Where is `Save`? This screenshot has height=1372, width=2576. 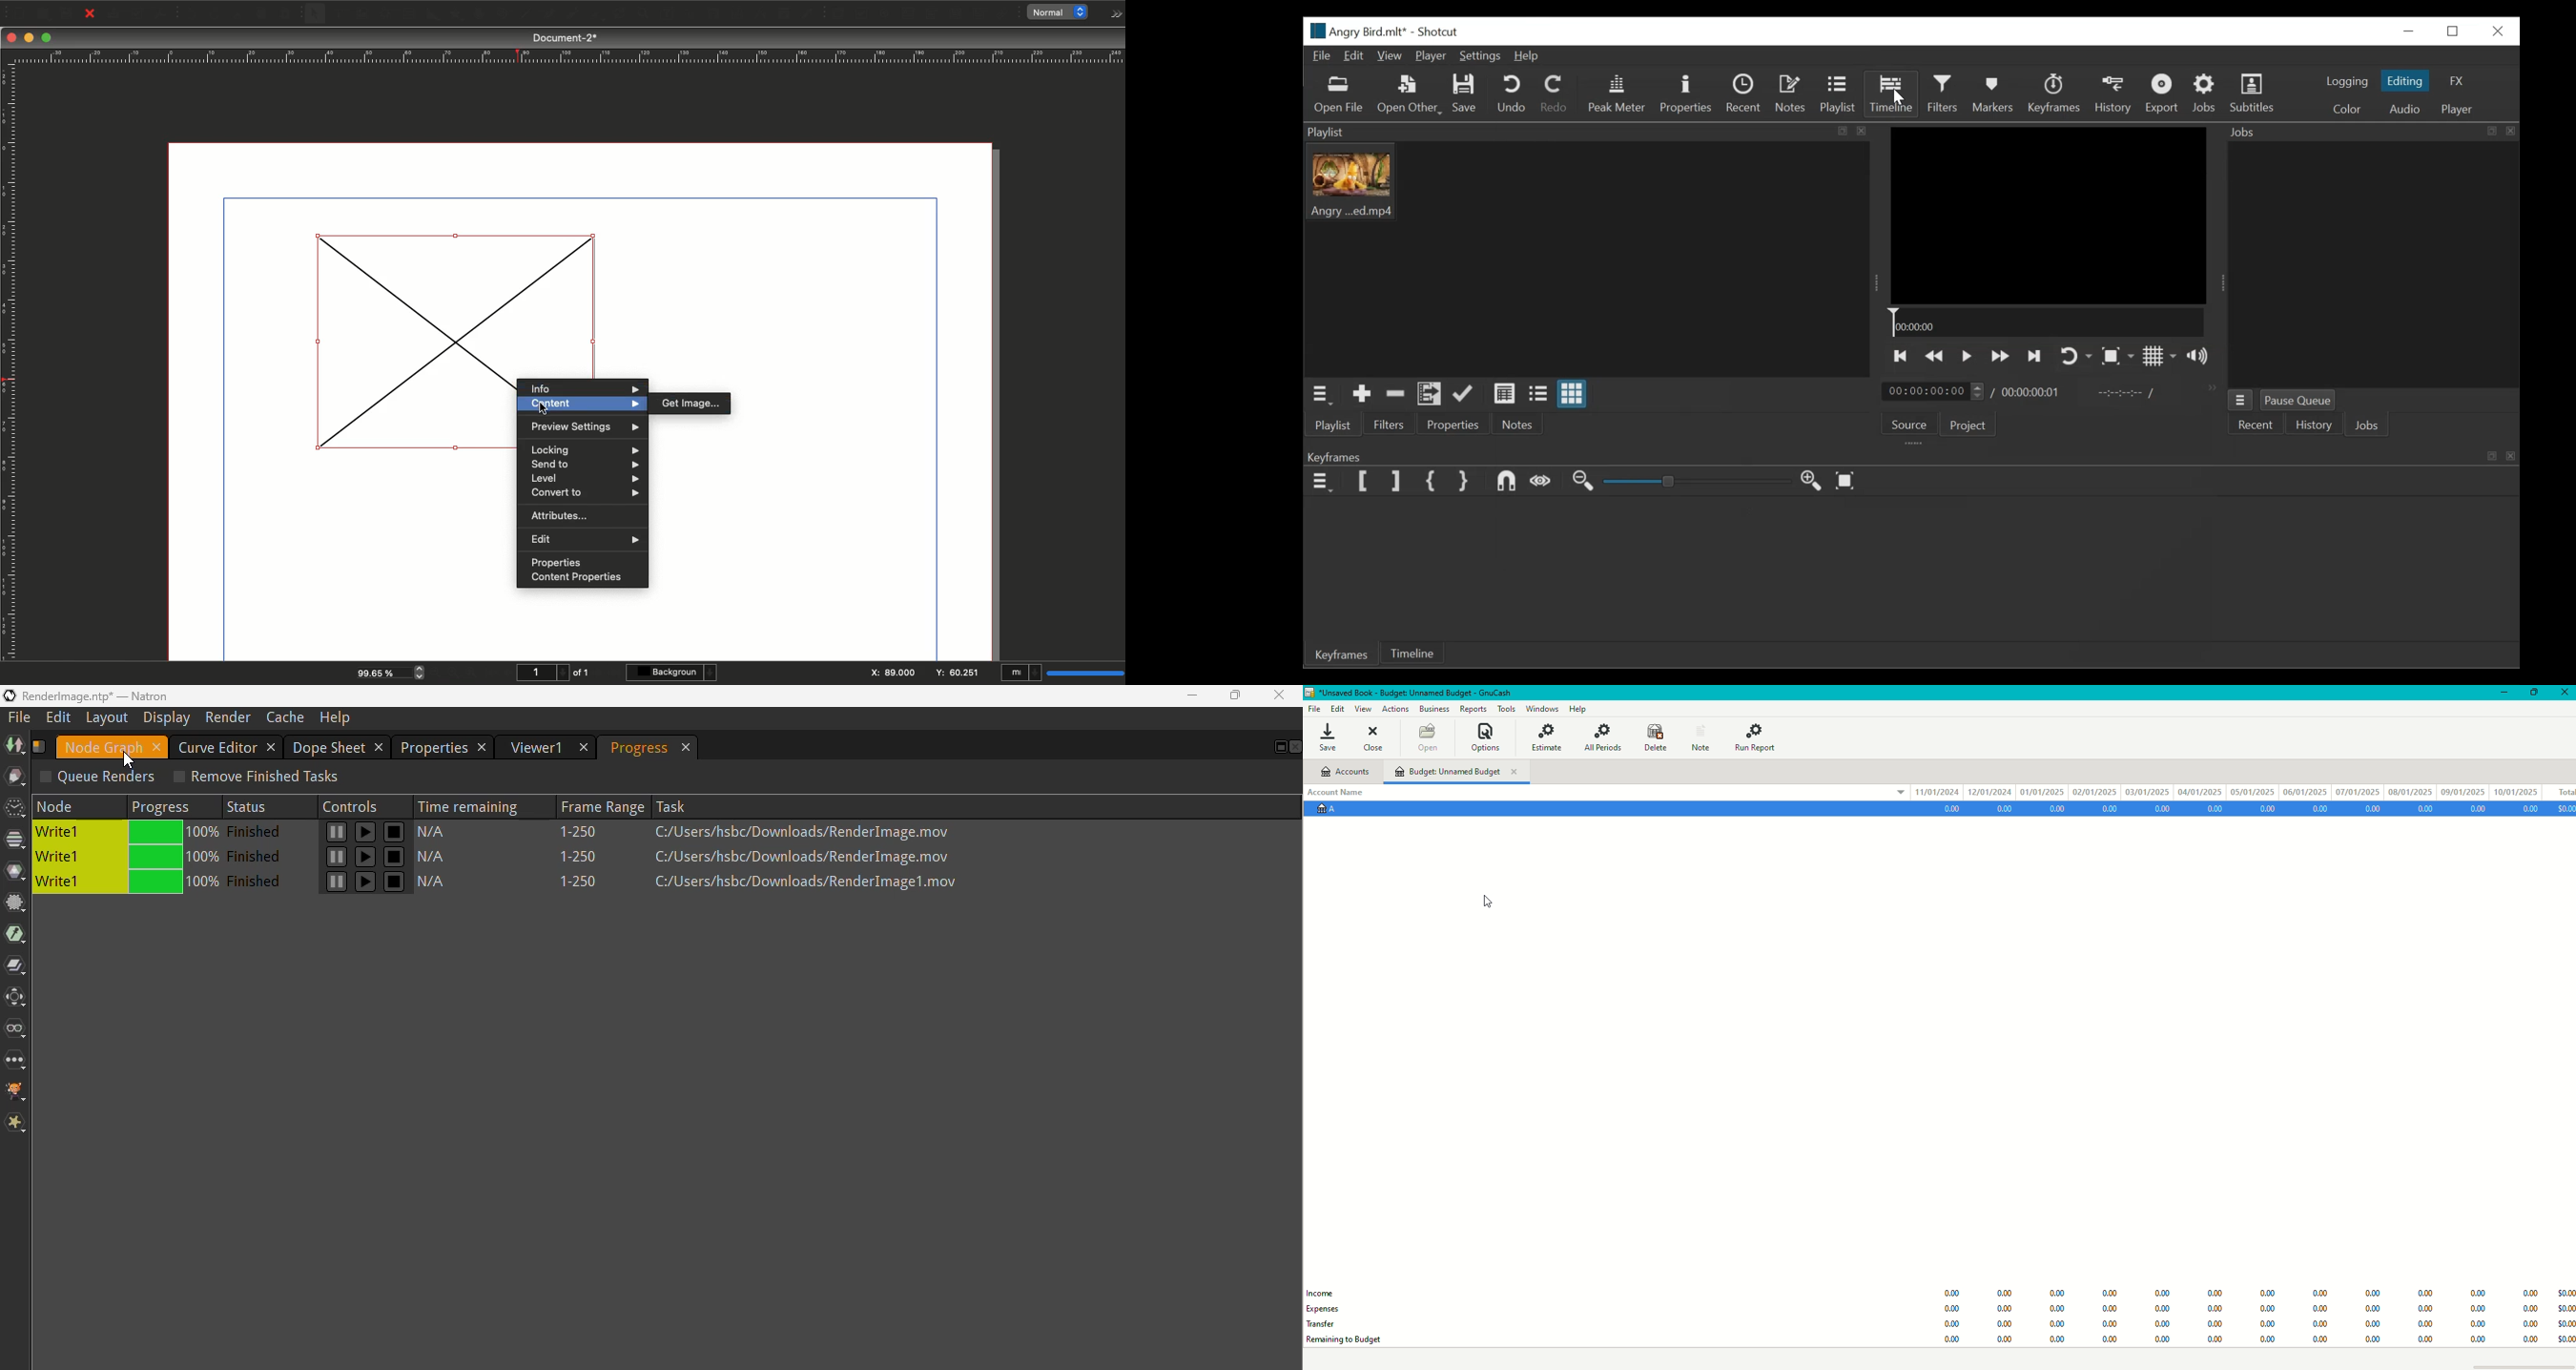 Save is located at coordinates (70, 13).